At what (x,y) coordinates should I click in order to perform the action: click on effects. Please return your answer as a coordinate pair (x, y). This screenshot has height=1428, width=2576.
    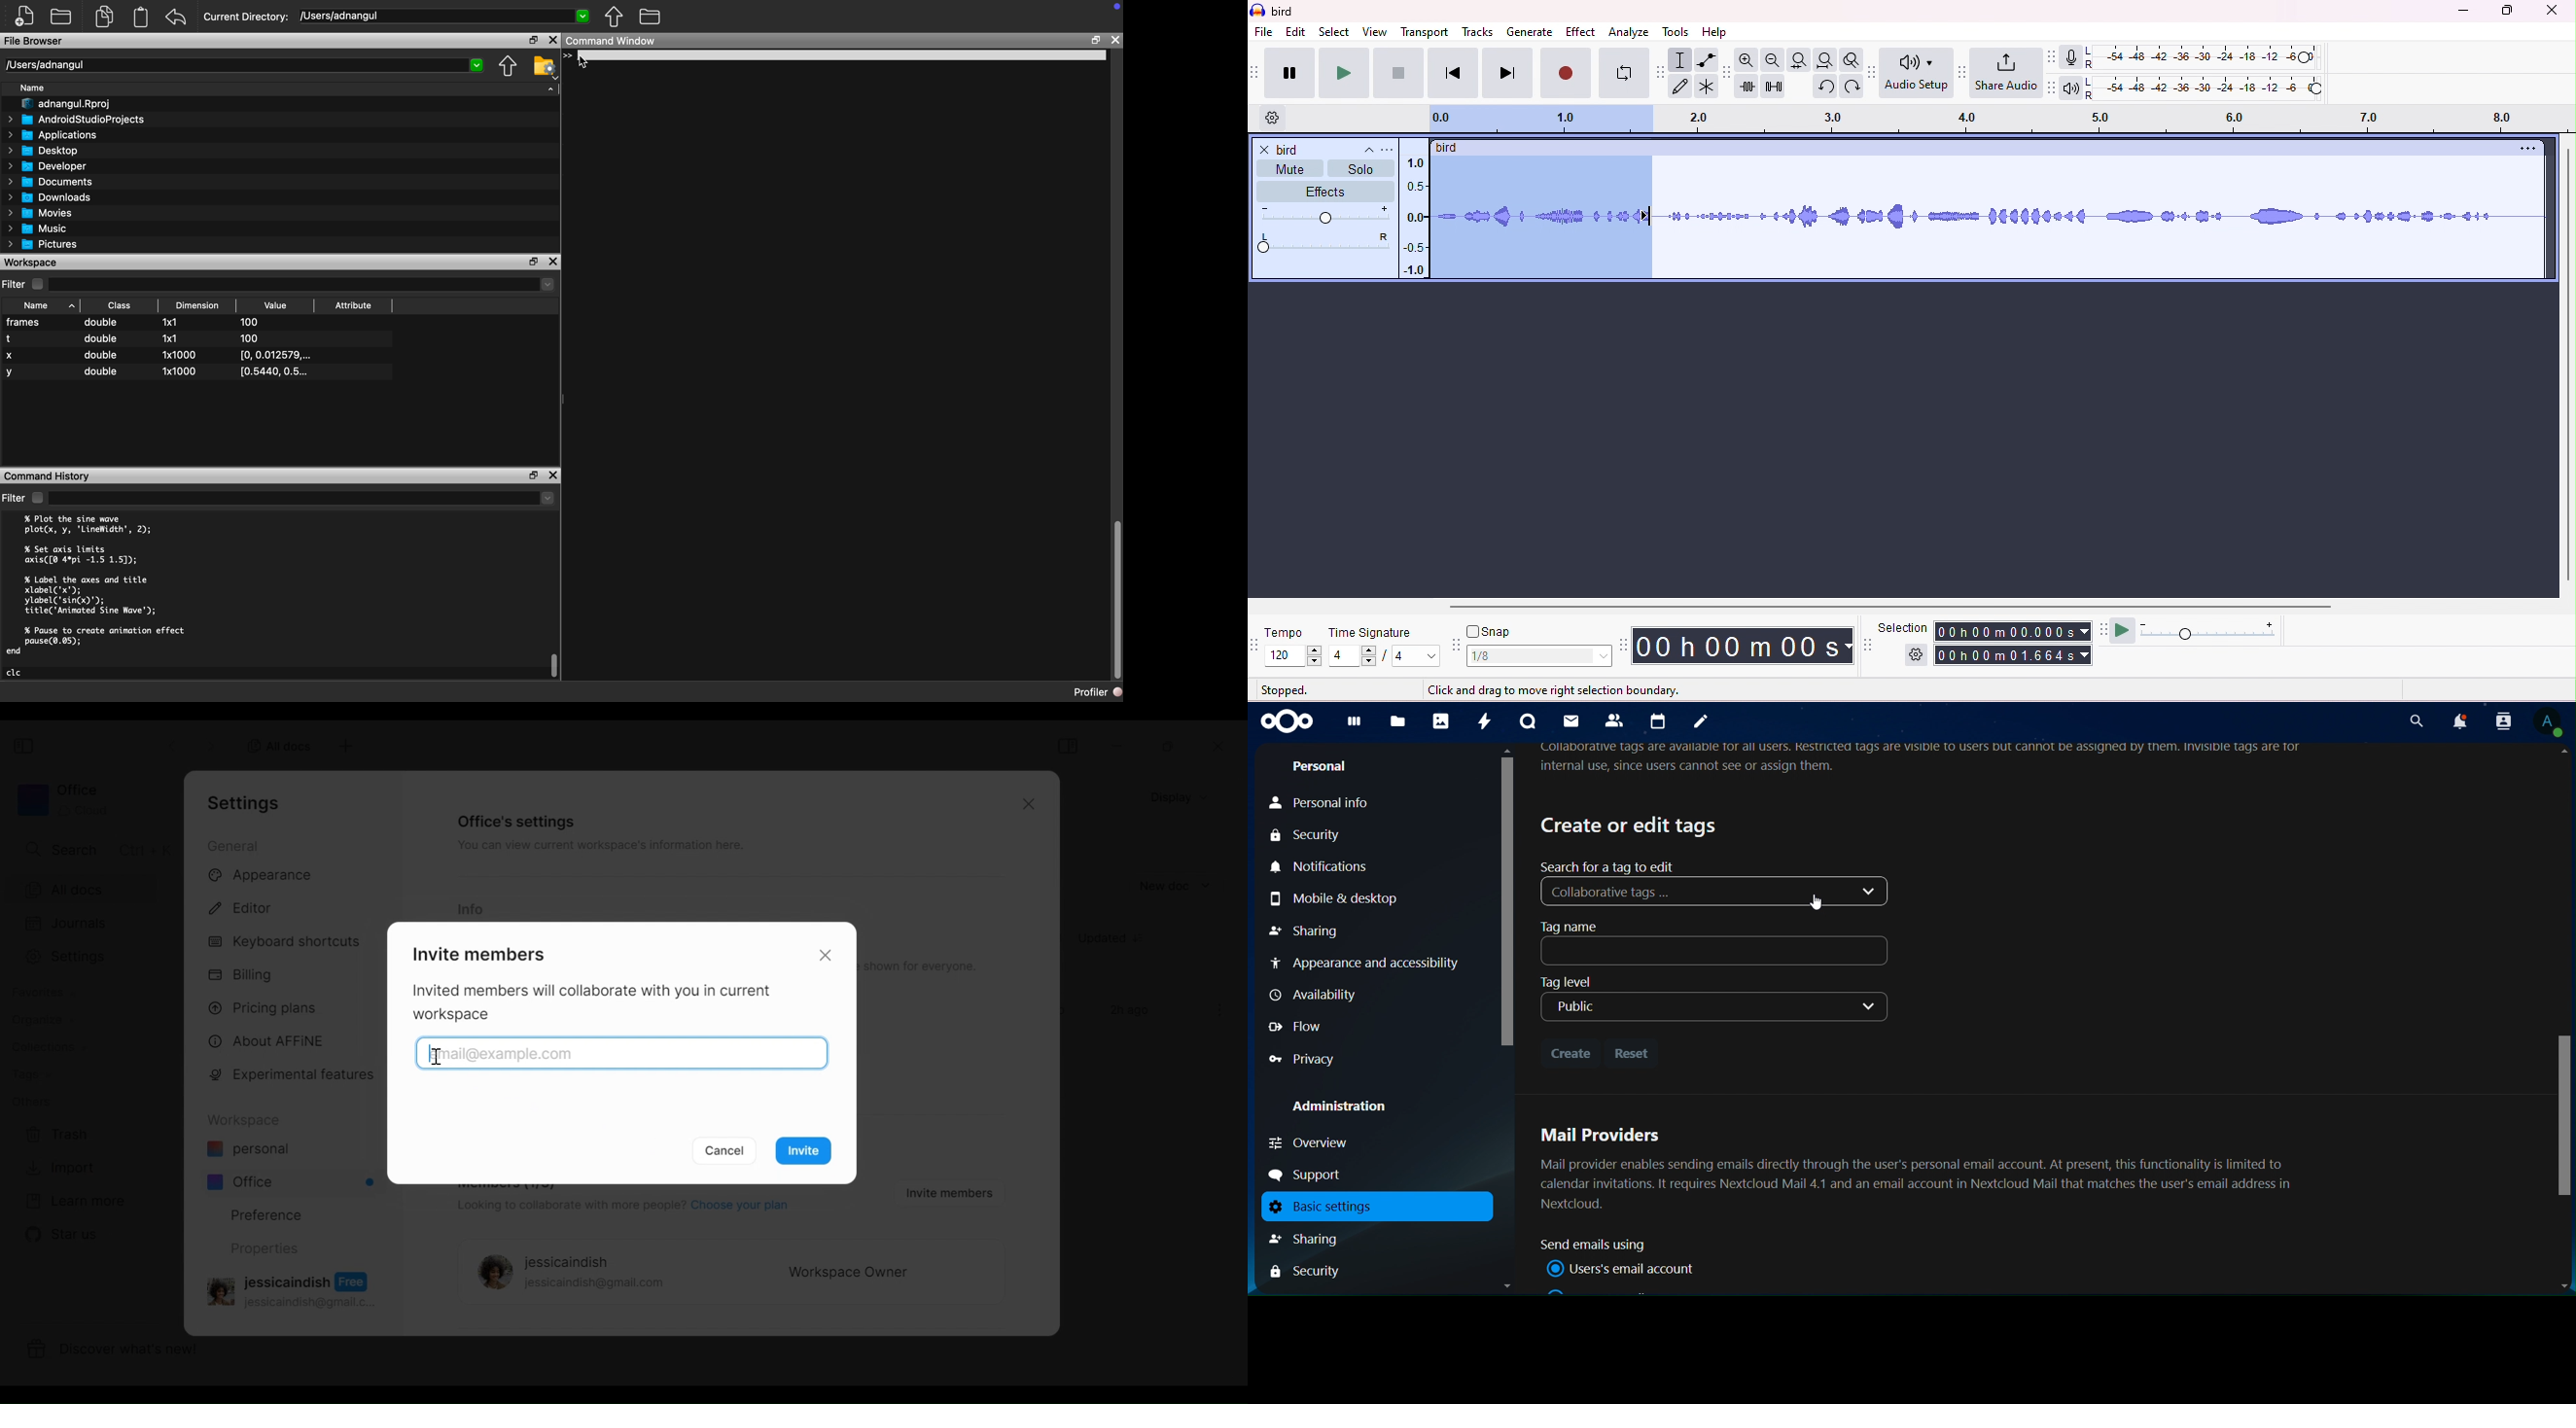
    Looking at the image, I should click on (1323, 192).